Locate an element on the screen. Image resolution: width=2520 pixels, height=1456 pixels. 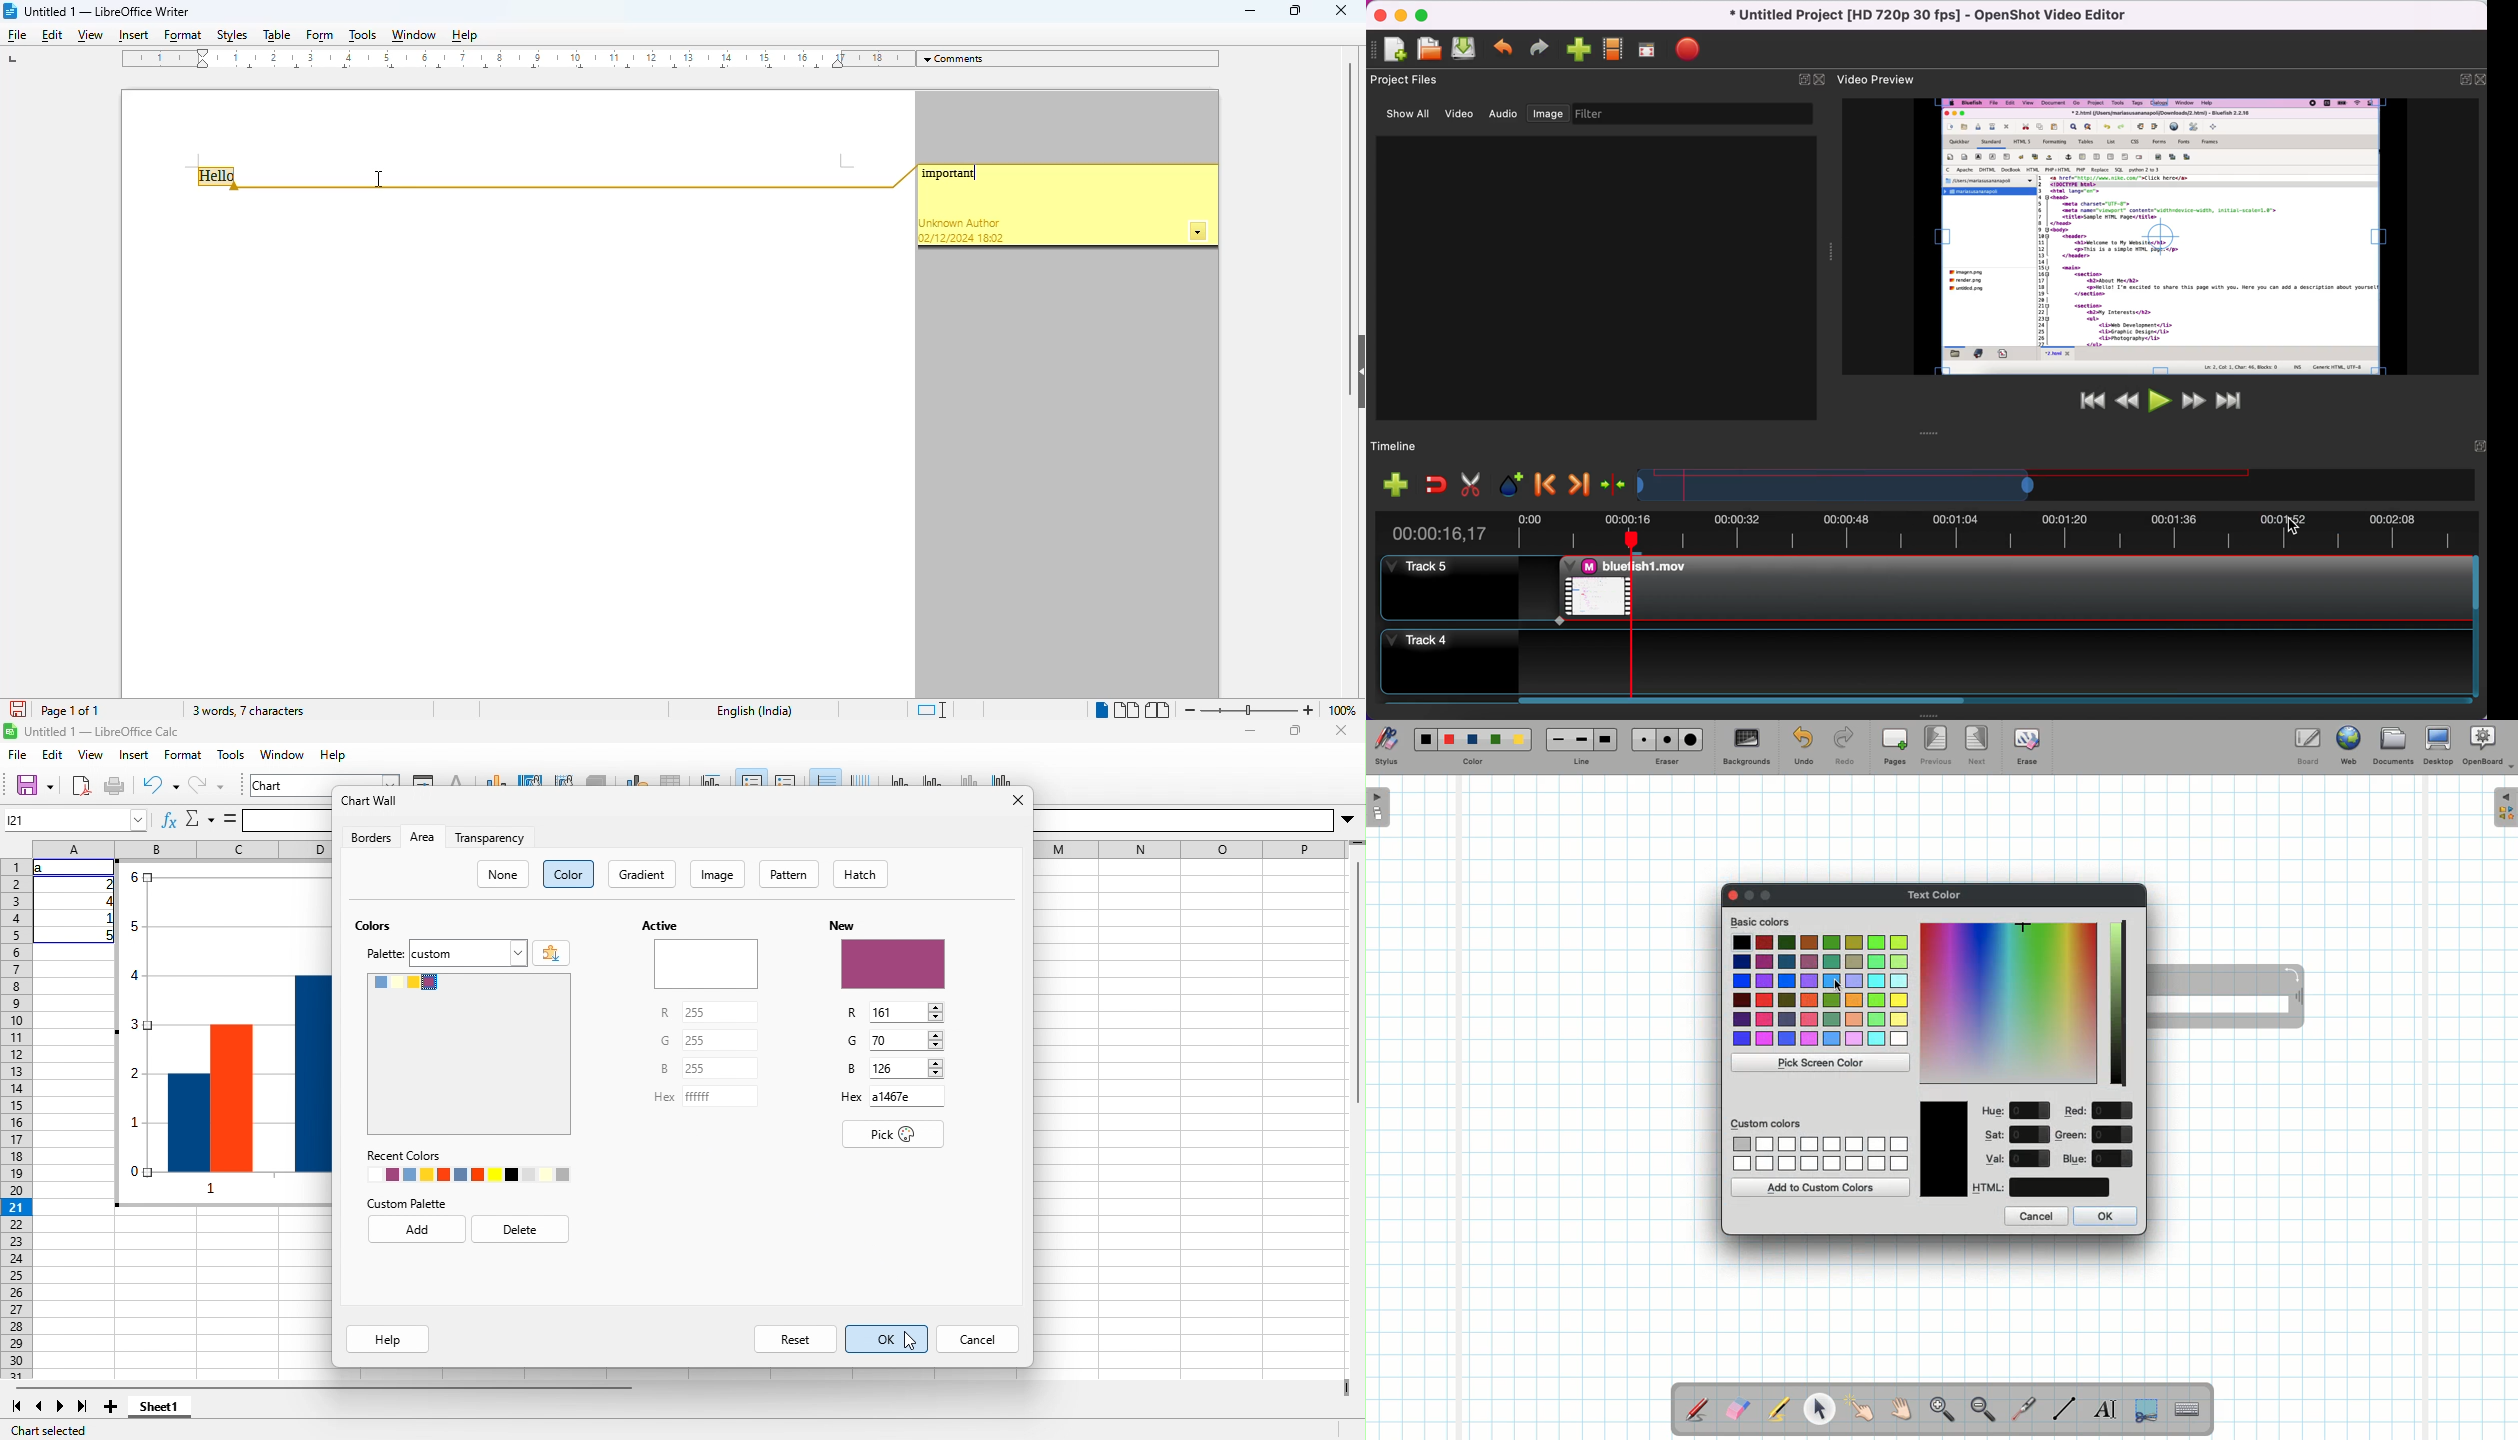
More options is located at coordinates (1347, 820).